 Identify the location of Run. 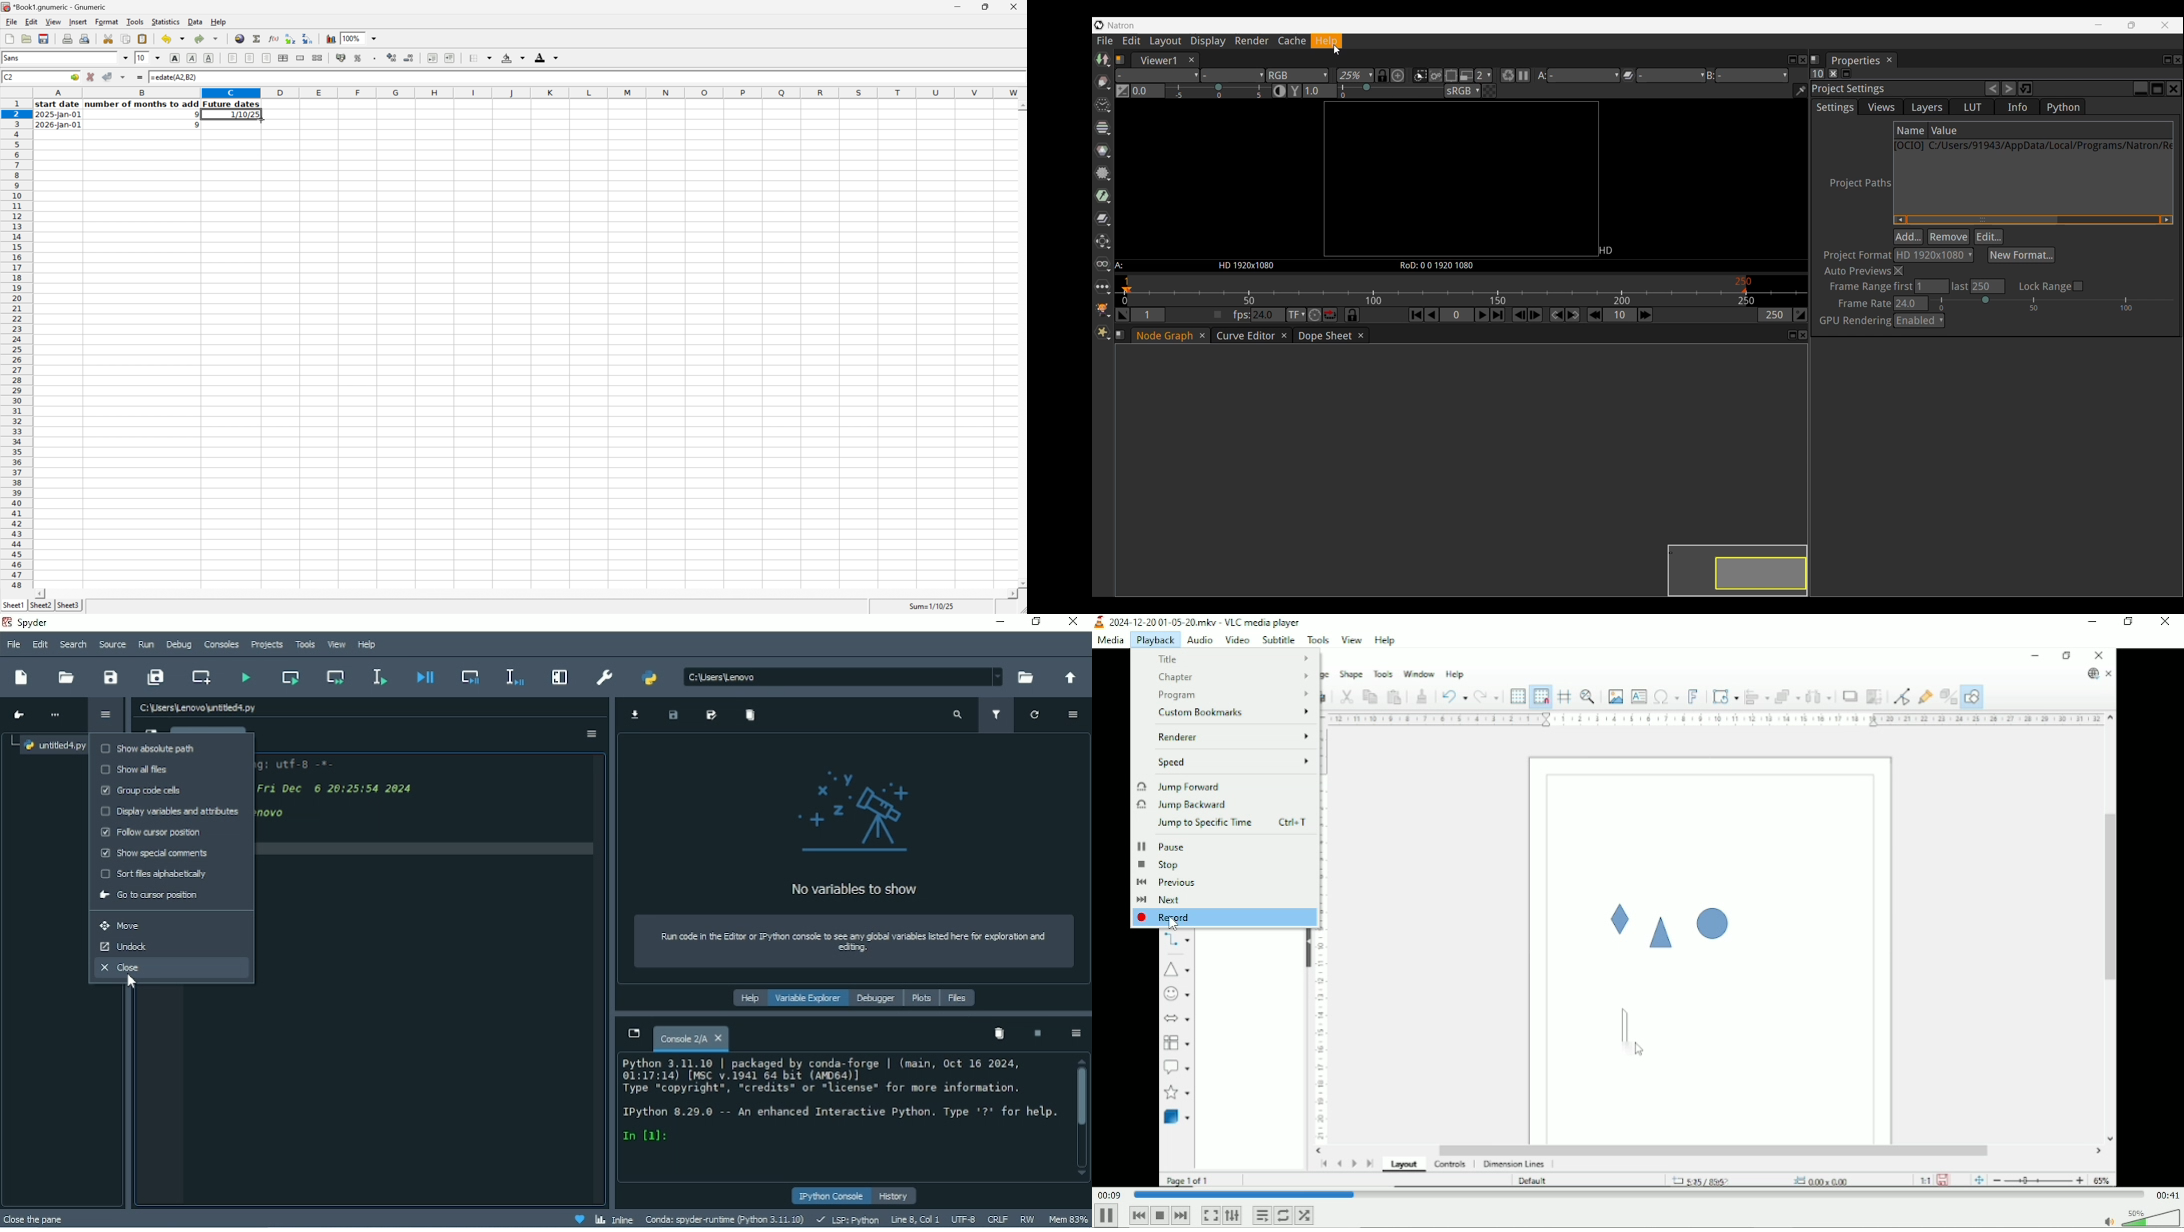
(146, 644).